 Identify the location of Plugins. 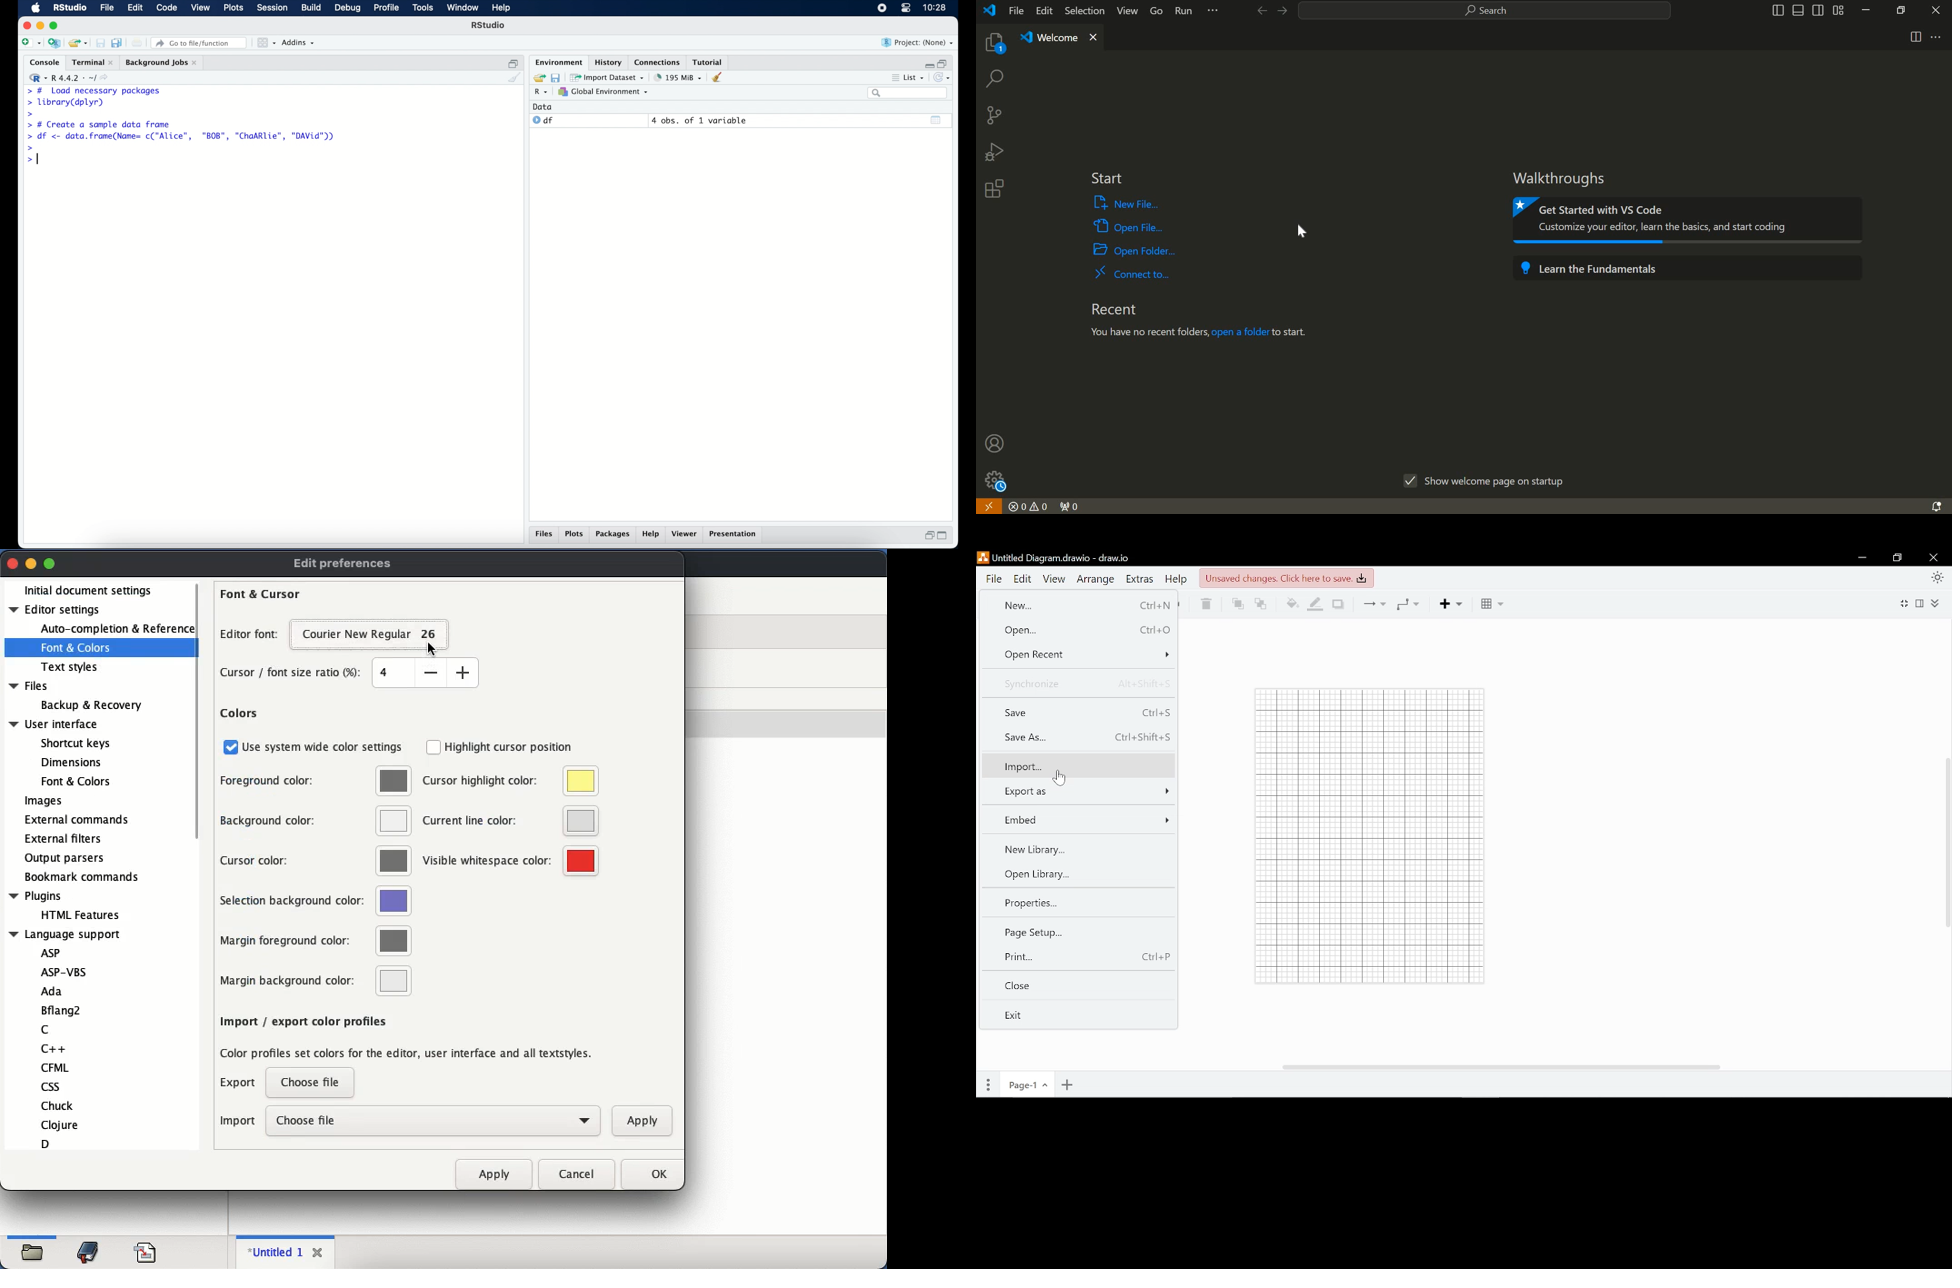
(35, 894).